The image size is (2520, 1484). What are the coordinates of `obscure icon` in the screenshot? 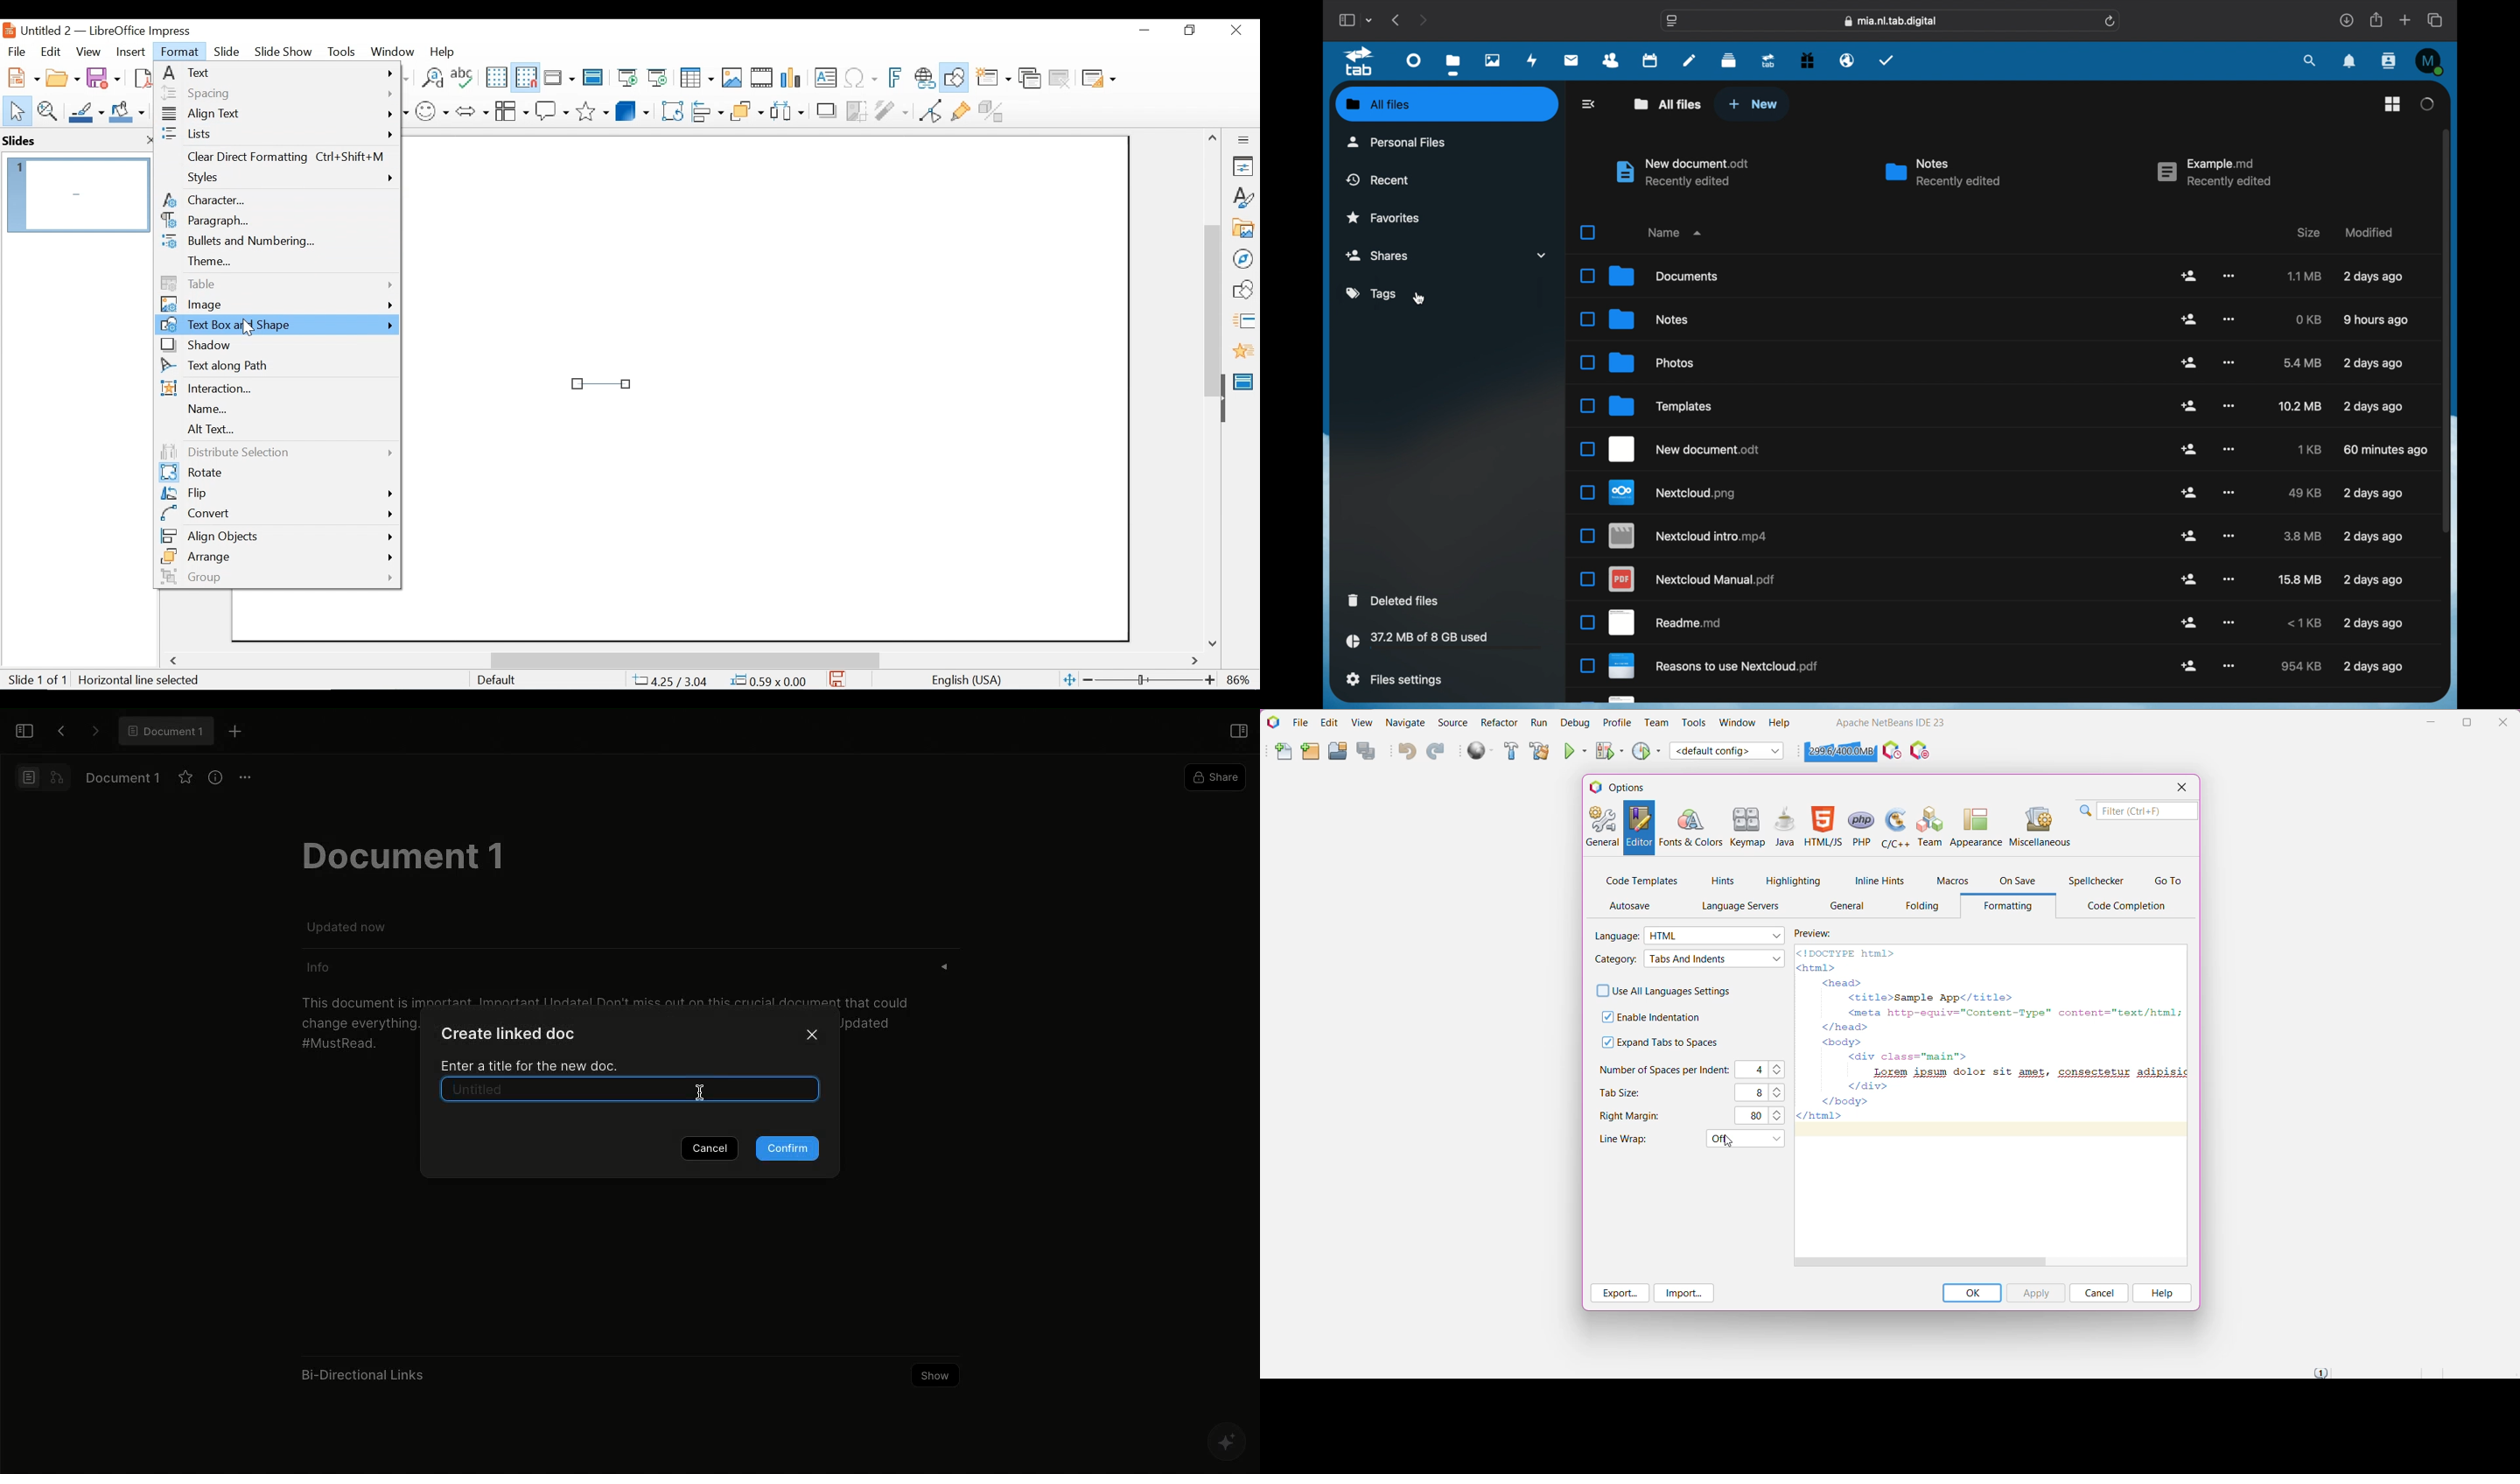 It's located at (1612, 700).